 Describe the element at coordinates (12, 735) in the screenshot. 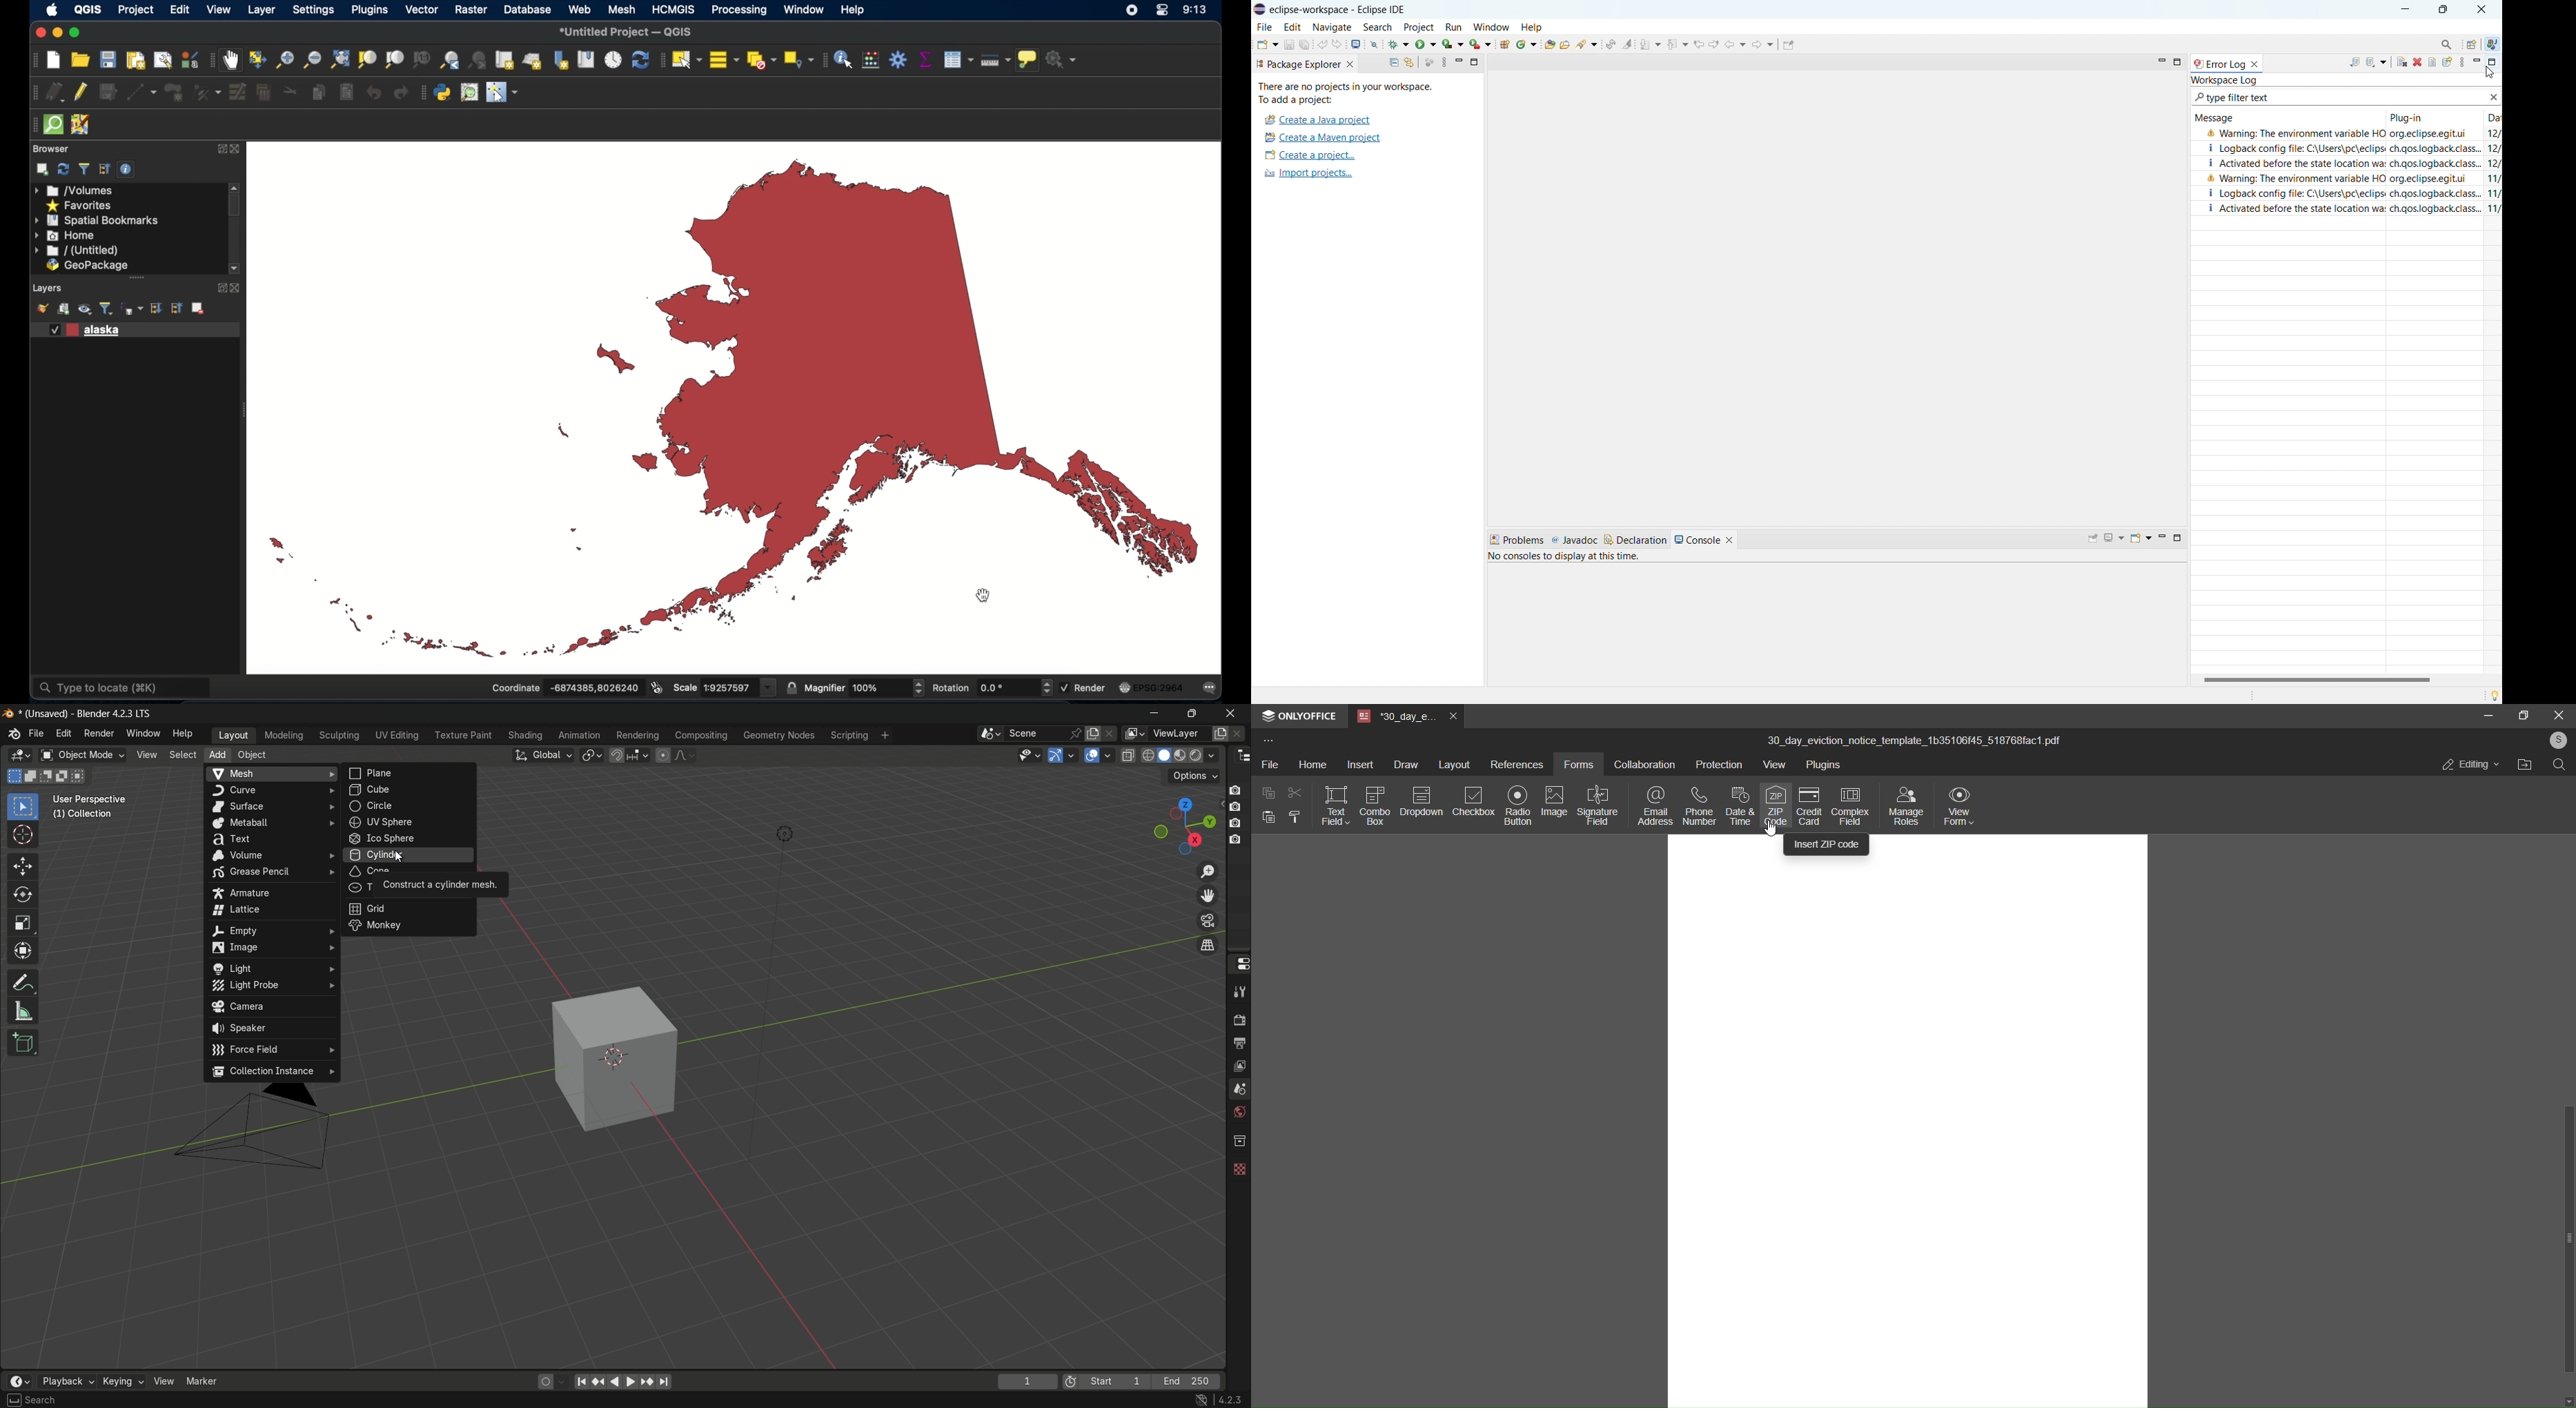

I see `blender logo` at that location.